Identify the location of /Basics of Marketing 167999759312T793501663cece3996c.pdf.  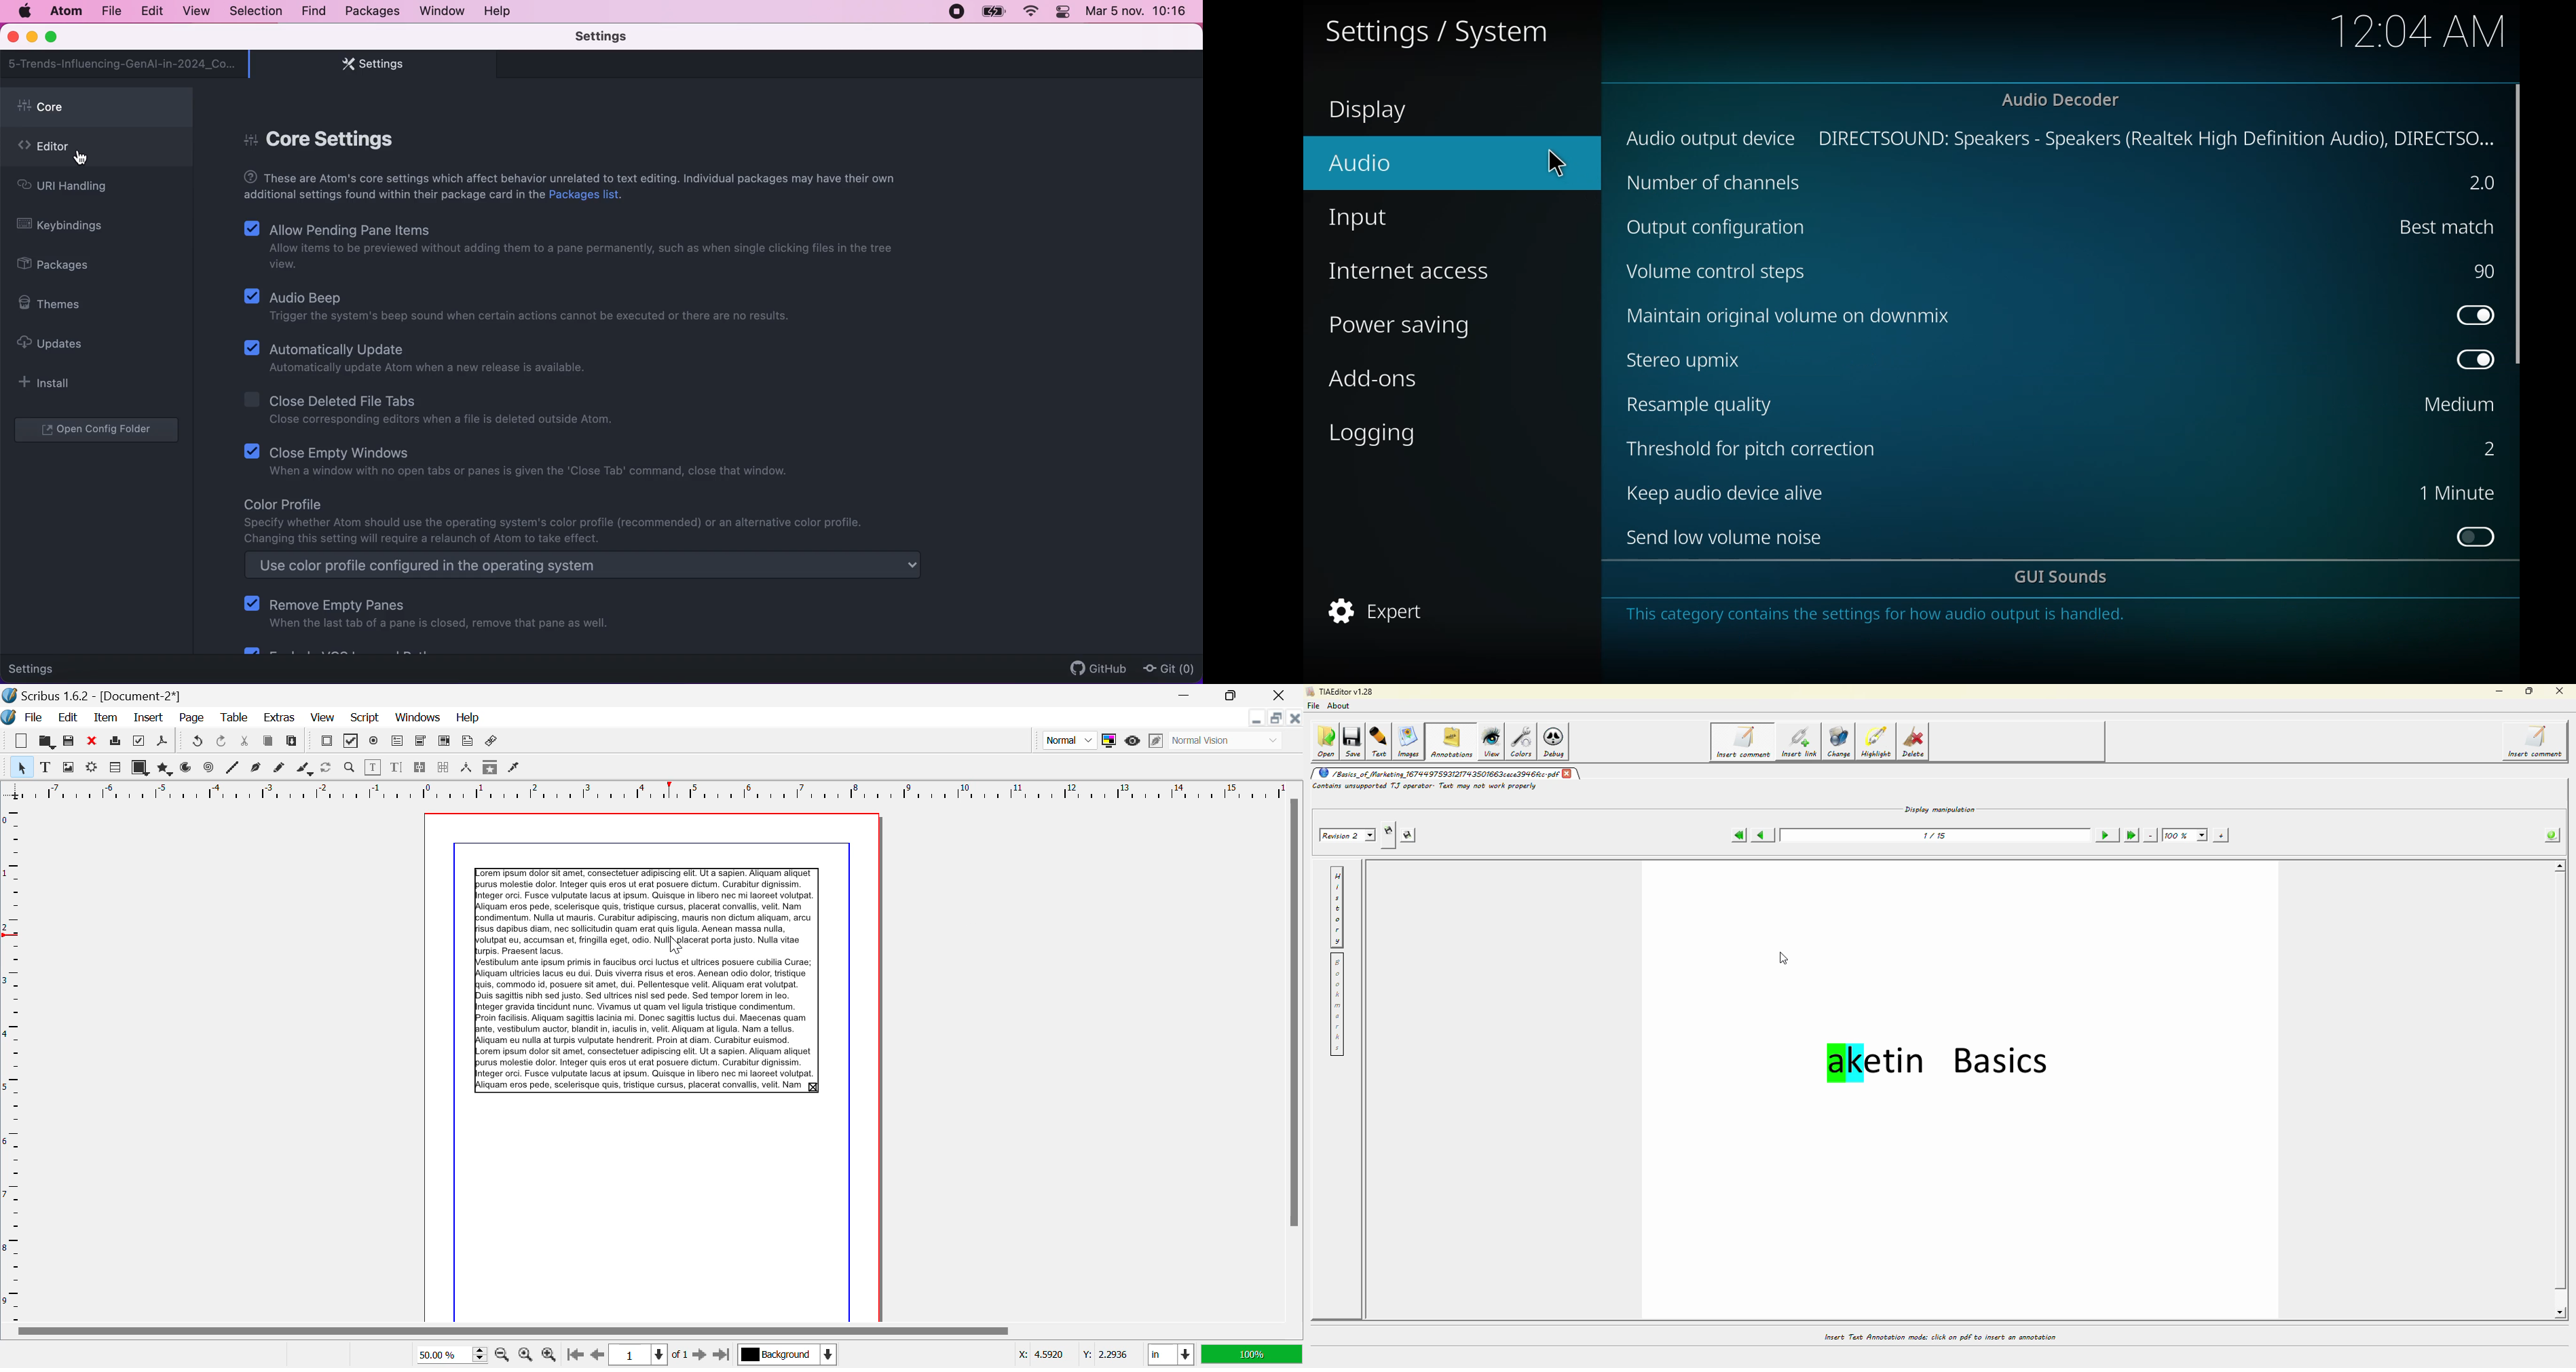
(1437, 773).